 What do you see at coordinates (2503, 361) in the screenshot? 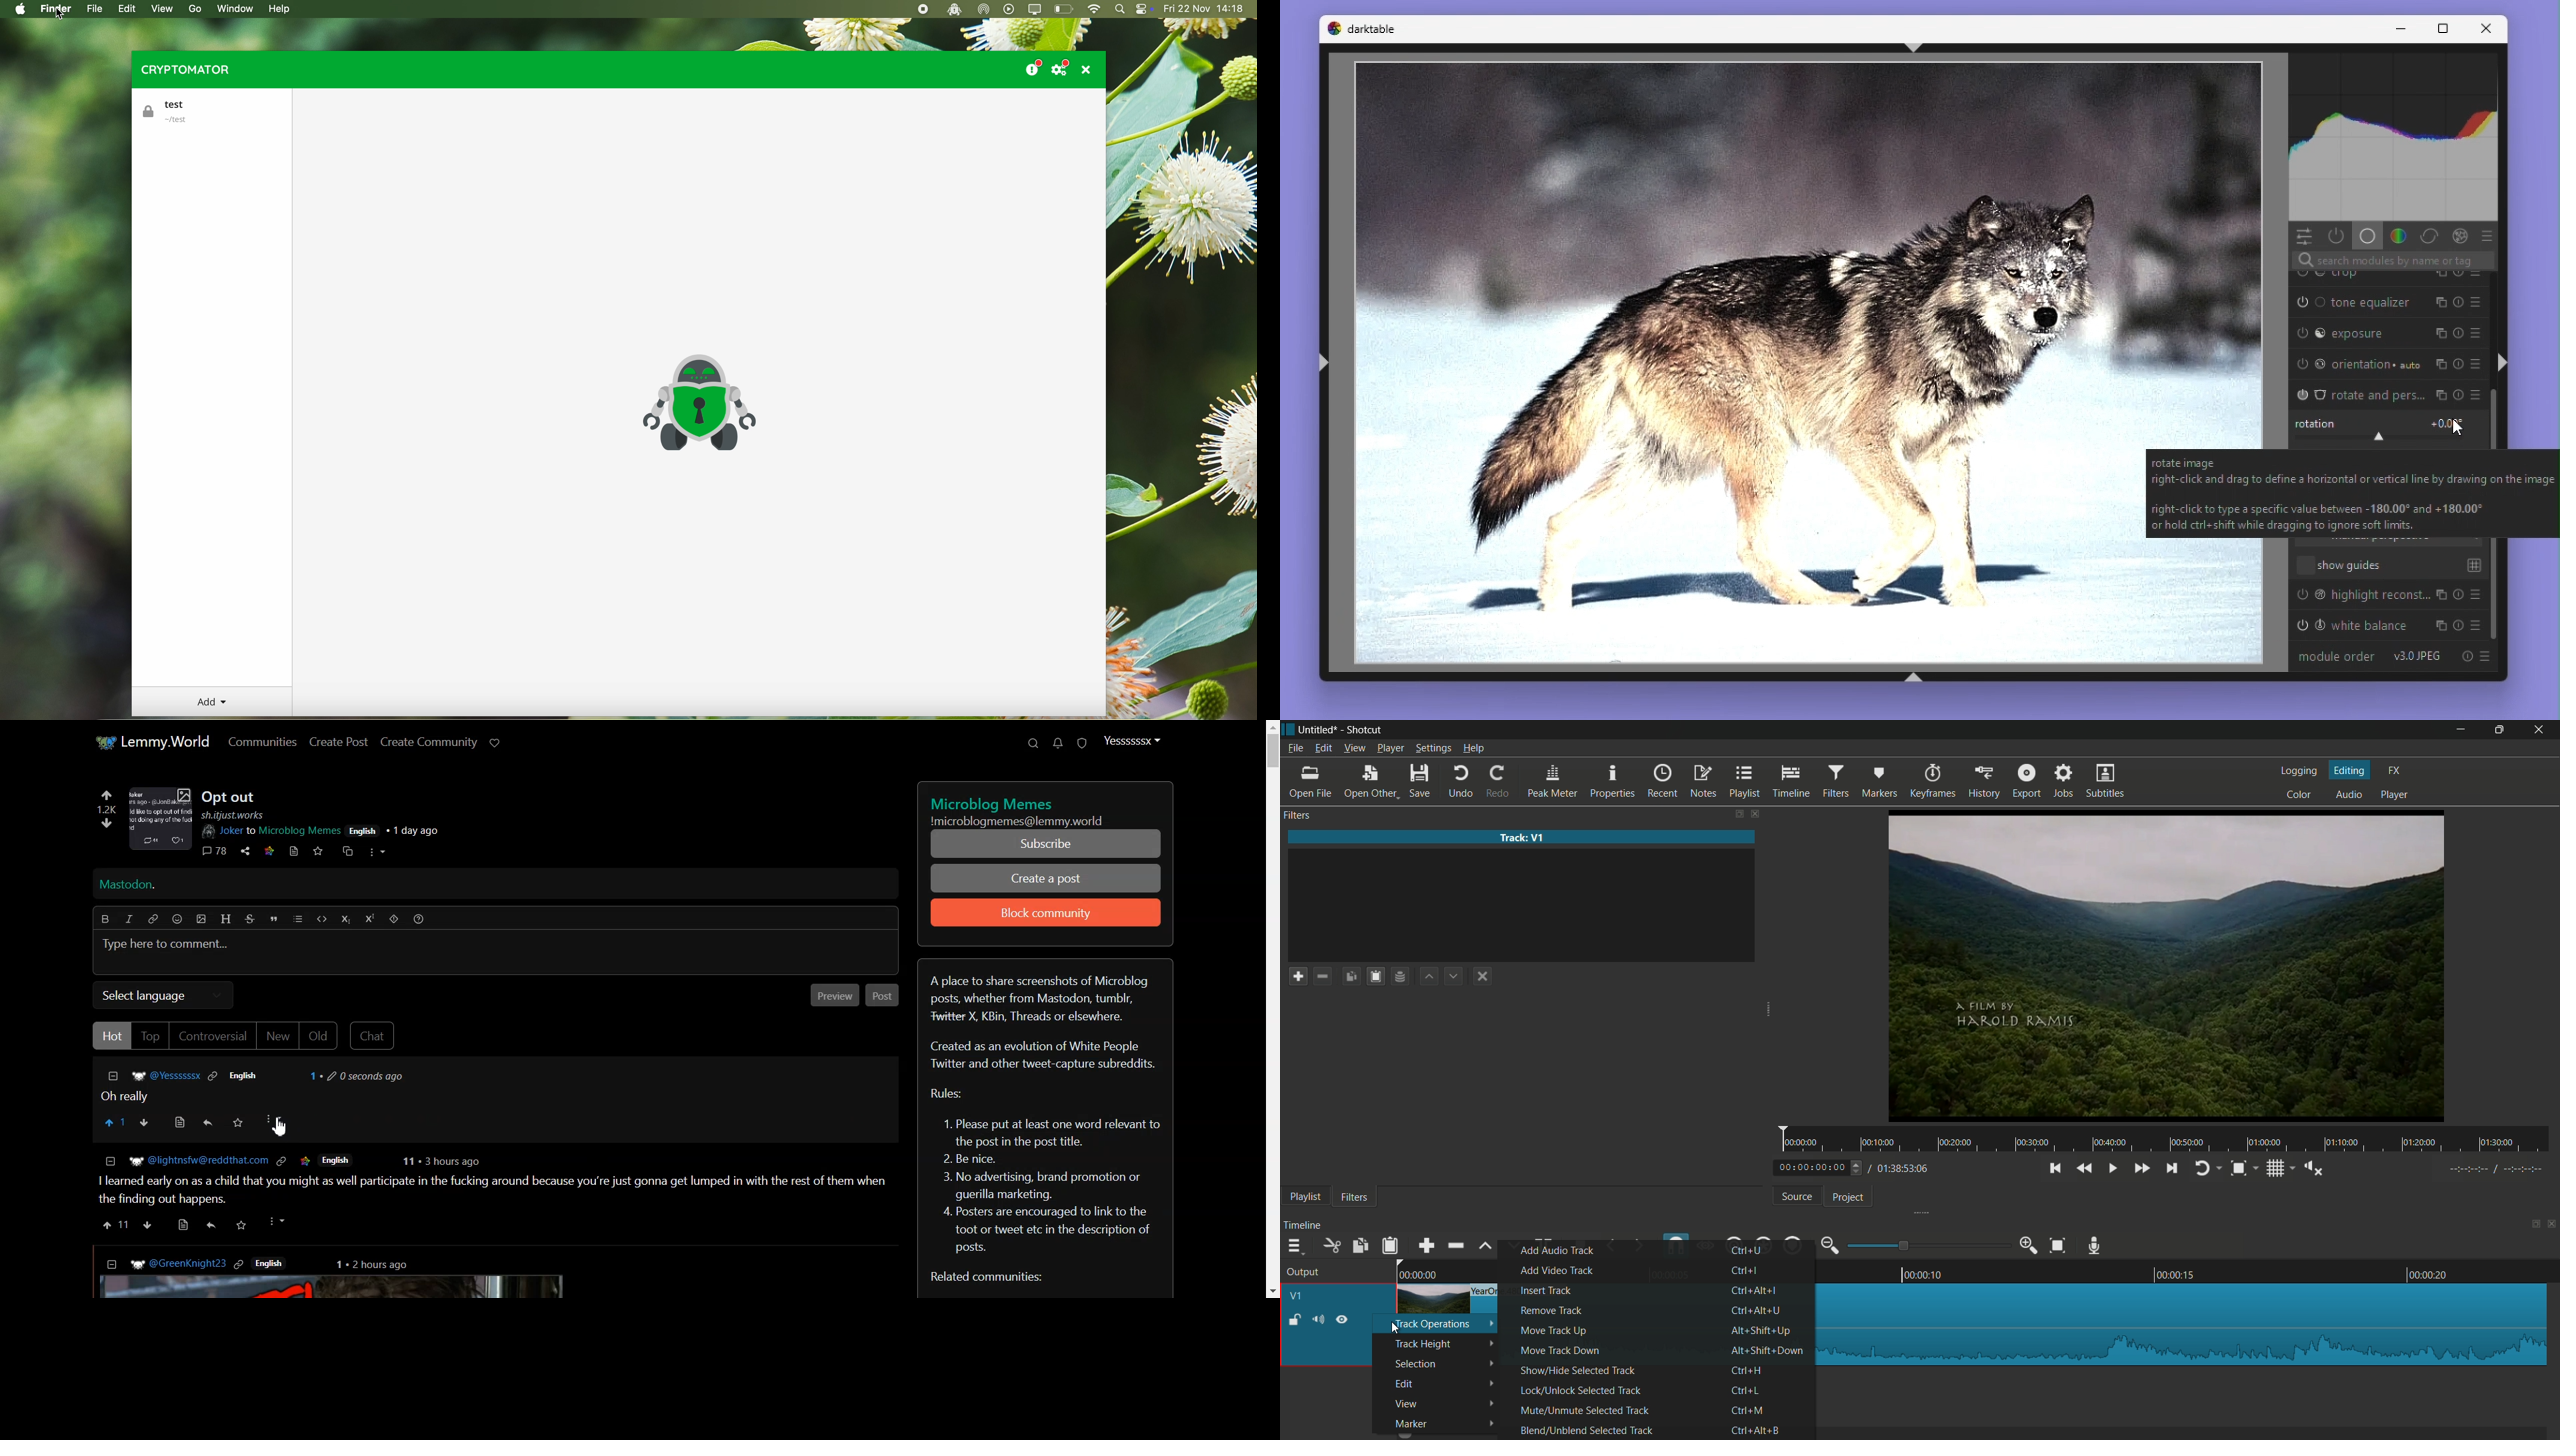
I see `Shift + ctrl + r` at bounding box center [2503, 361].